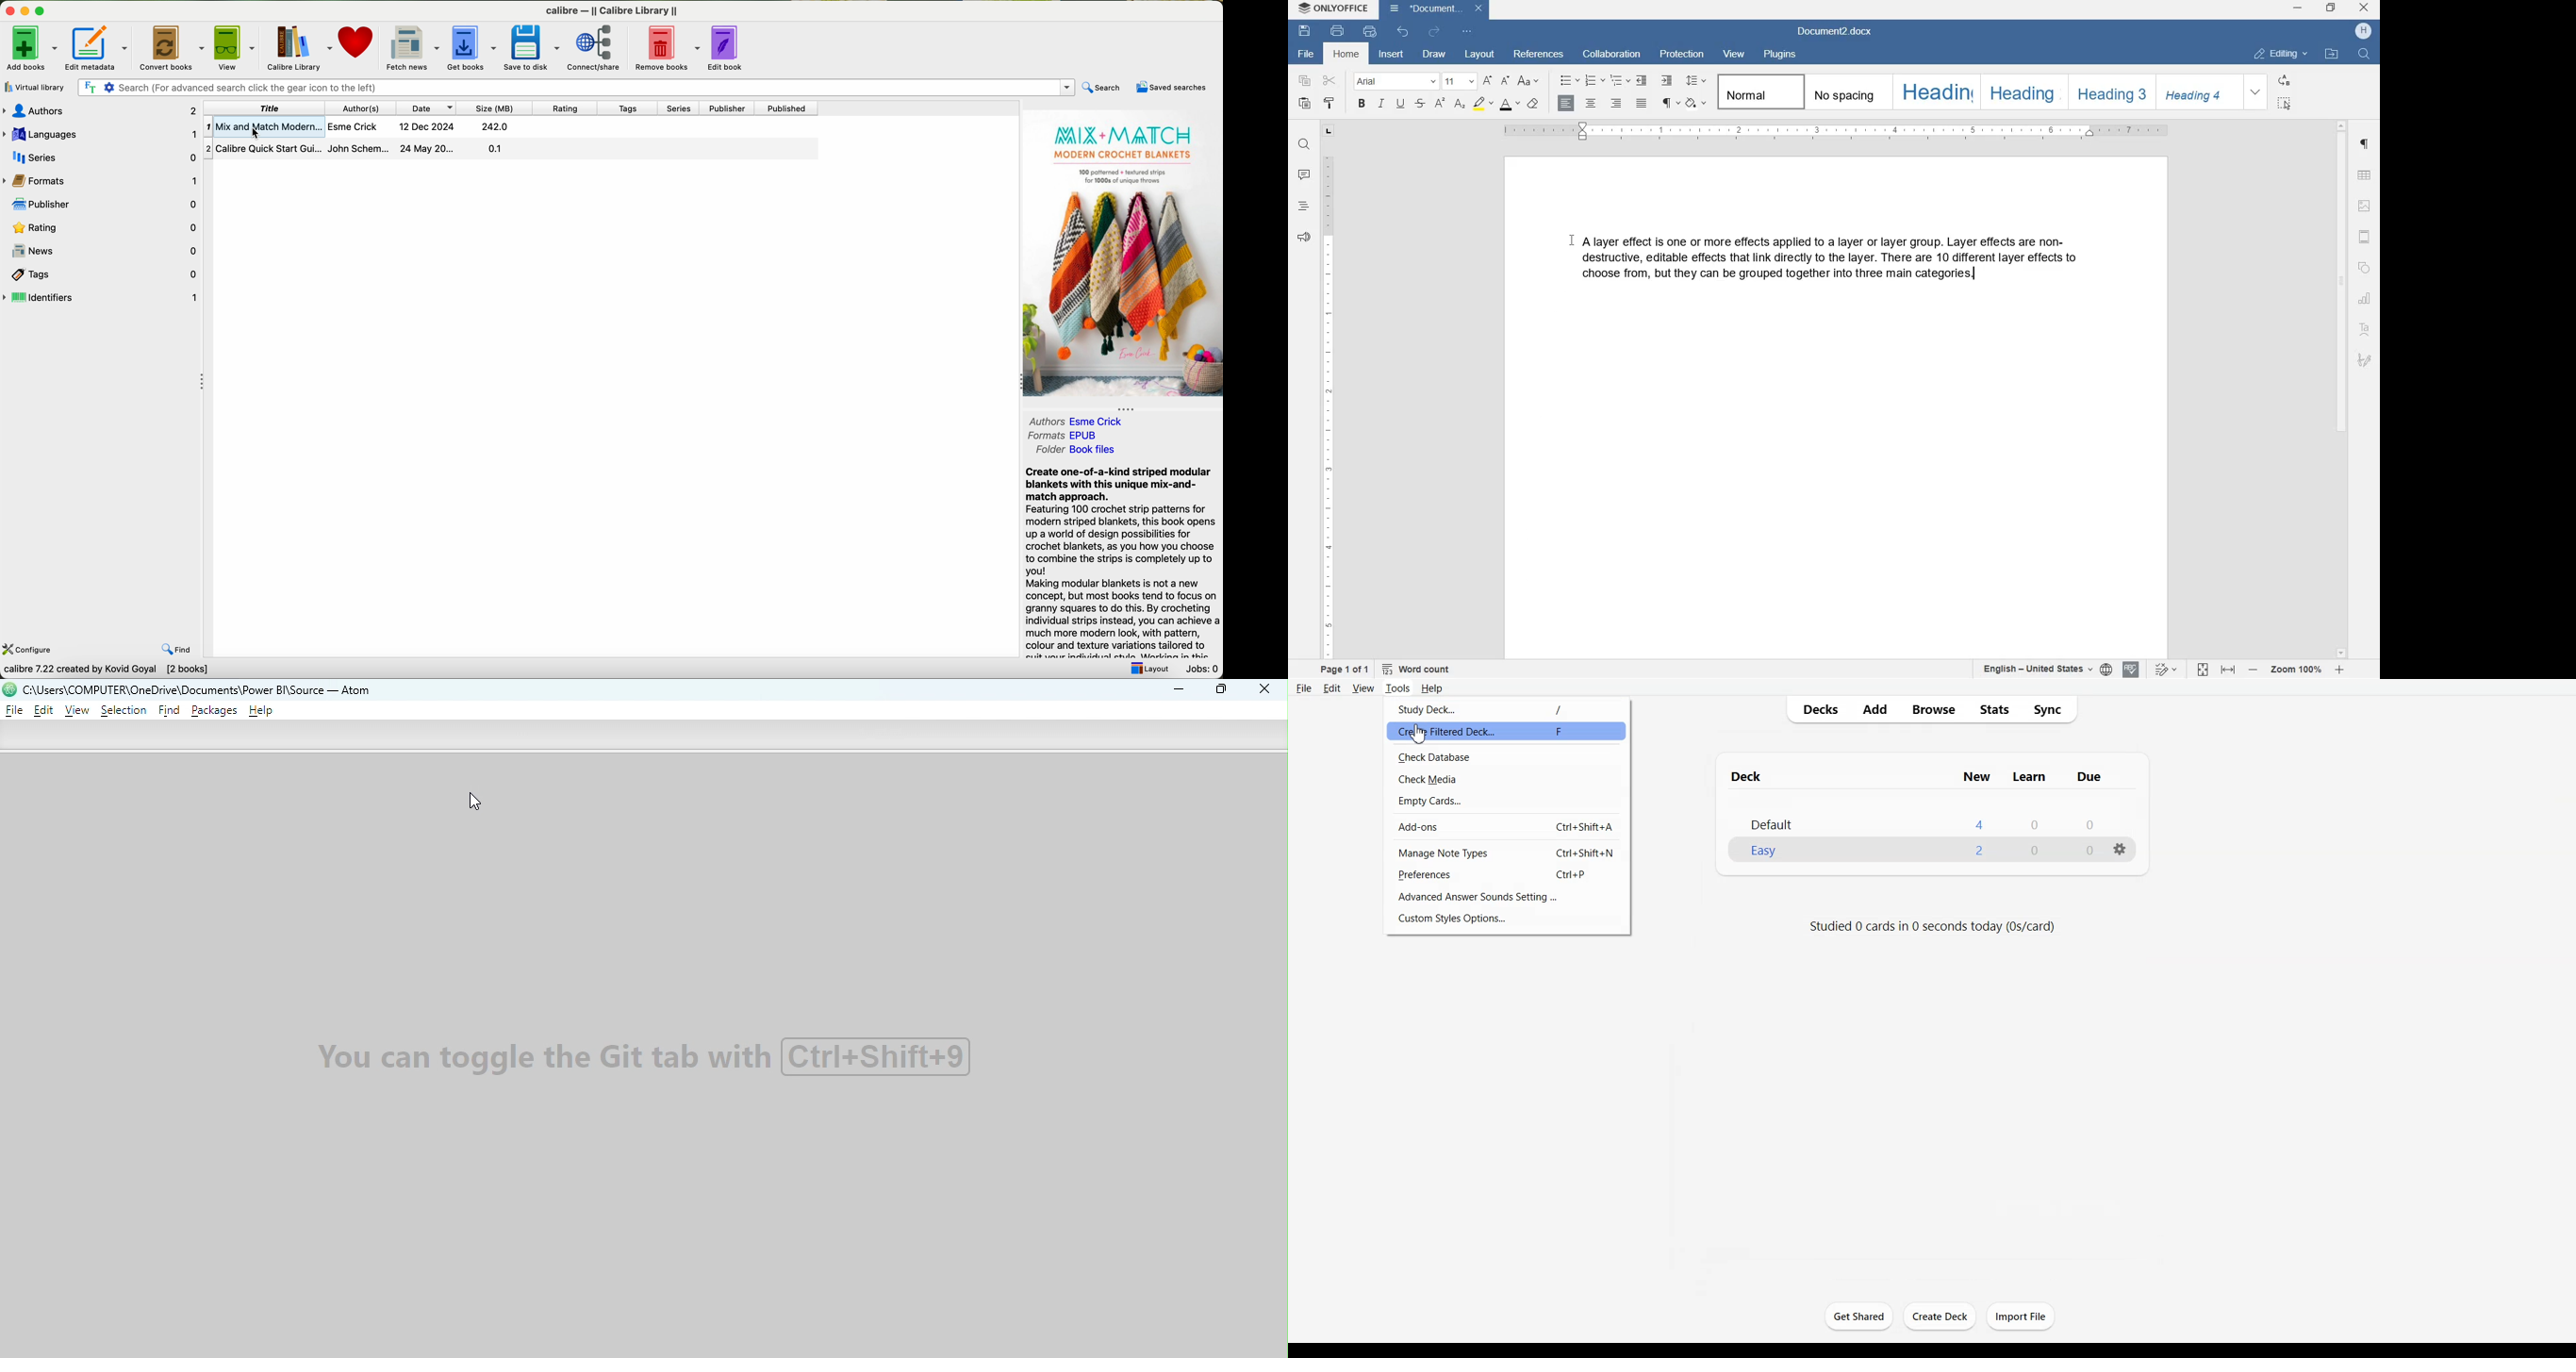 This screenshot has height=1372, width=2576. Describe the element at coordinates (668, 47) in the screenshot. I see `remove books` at that location.